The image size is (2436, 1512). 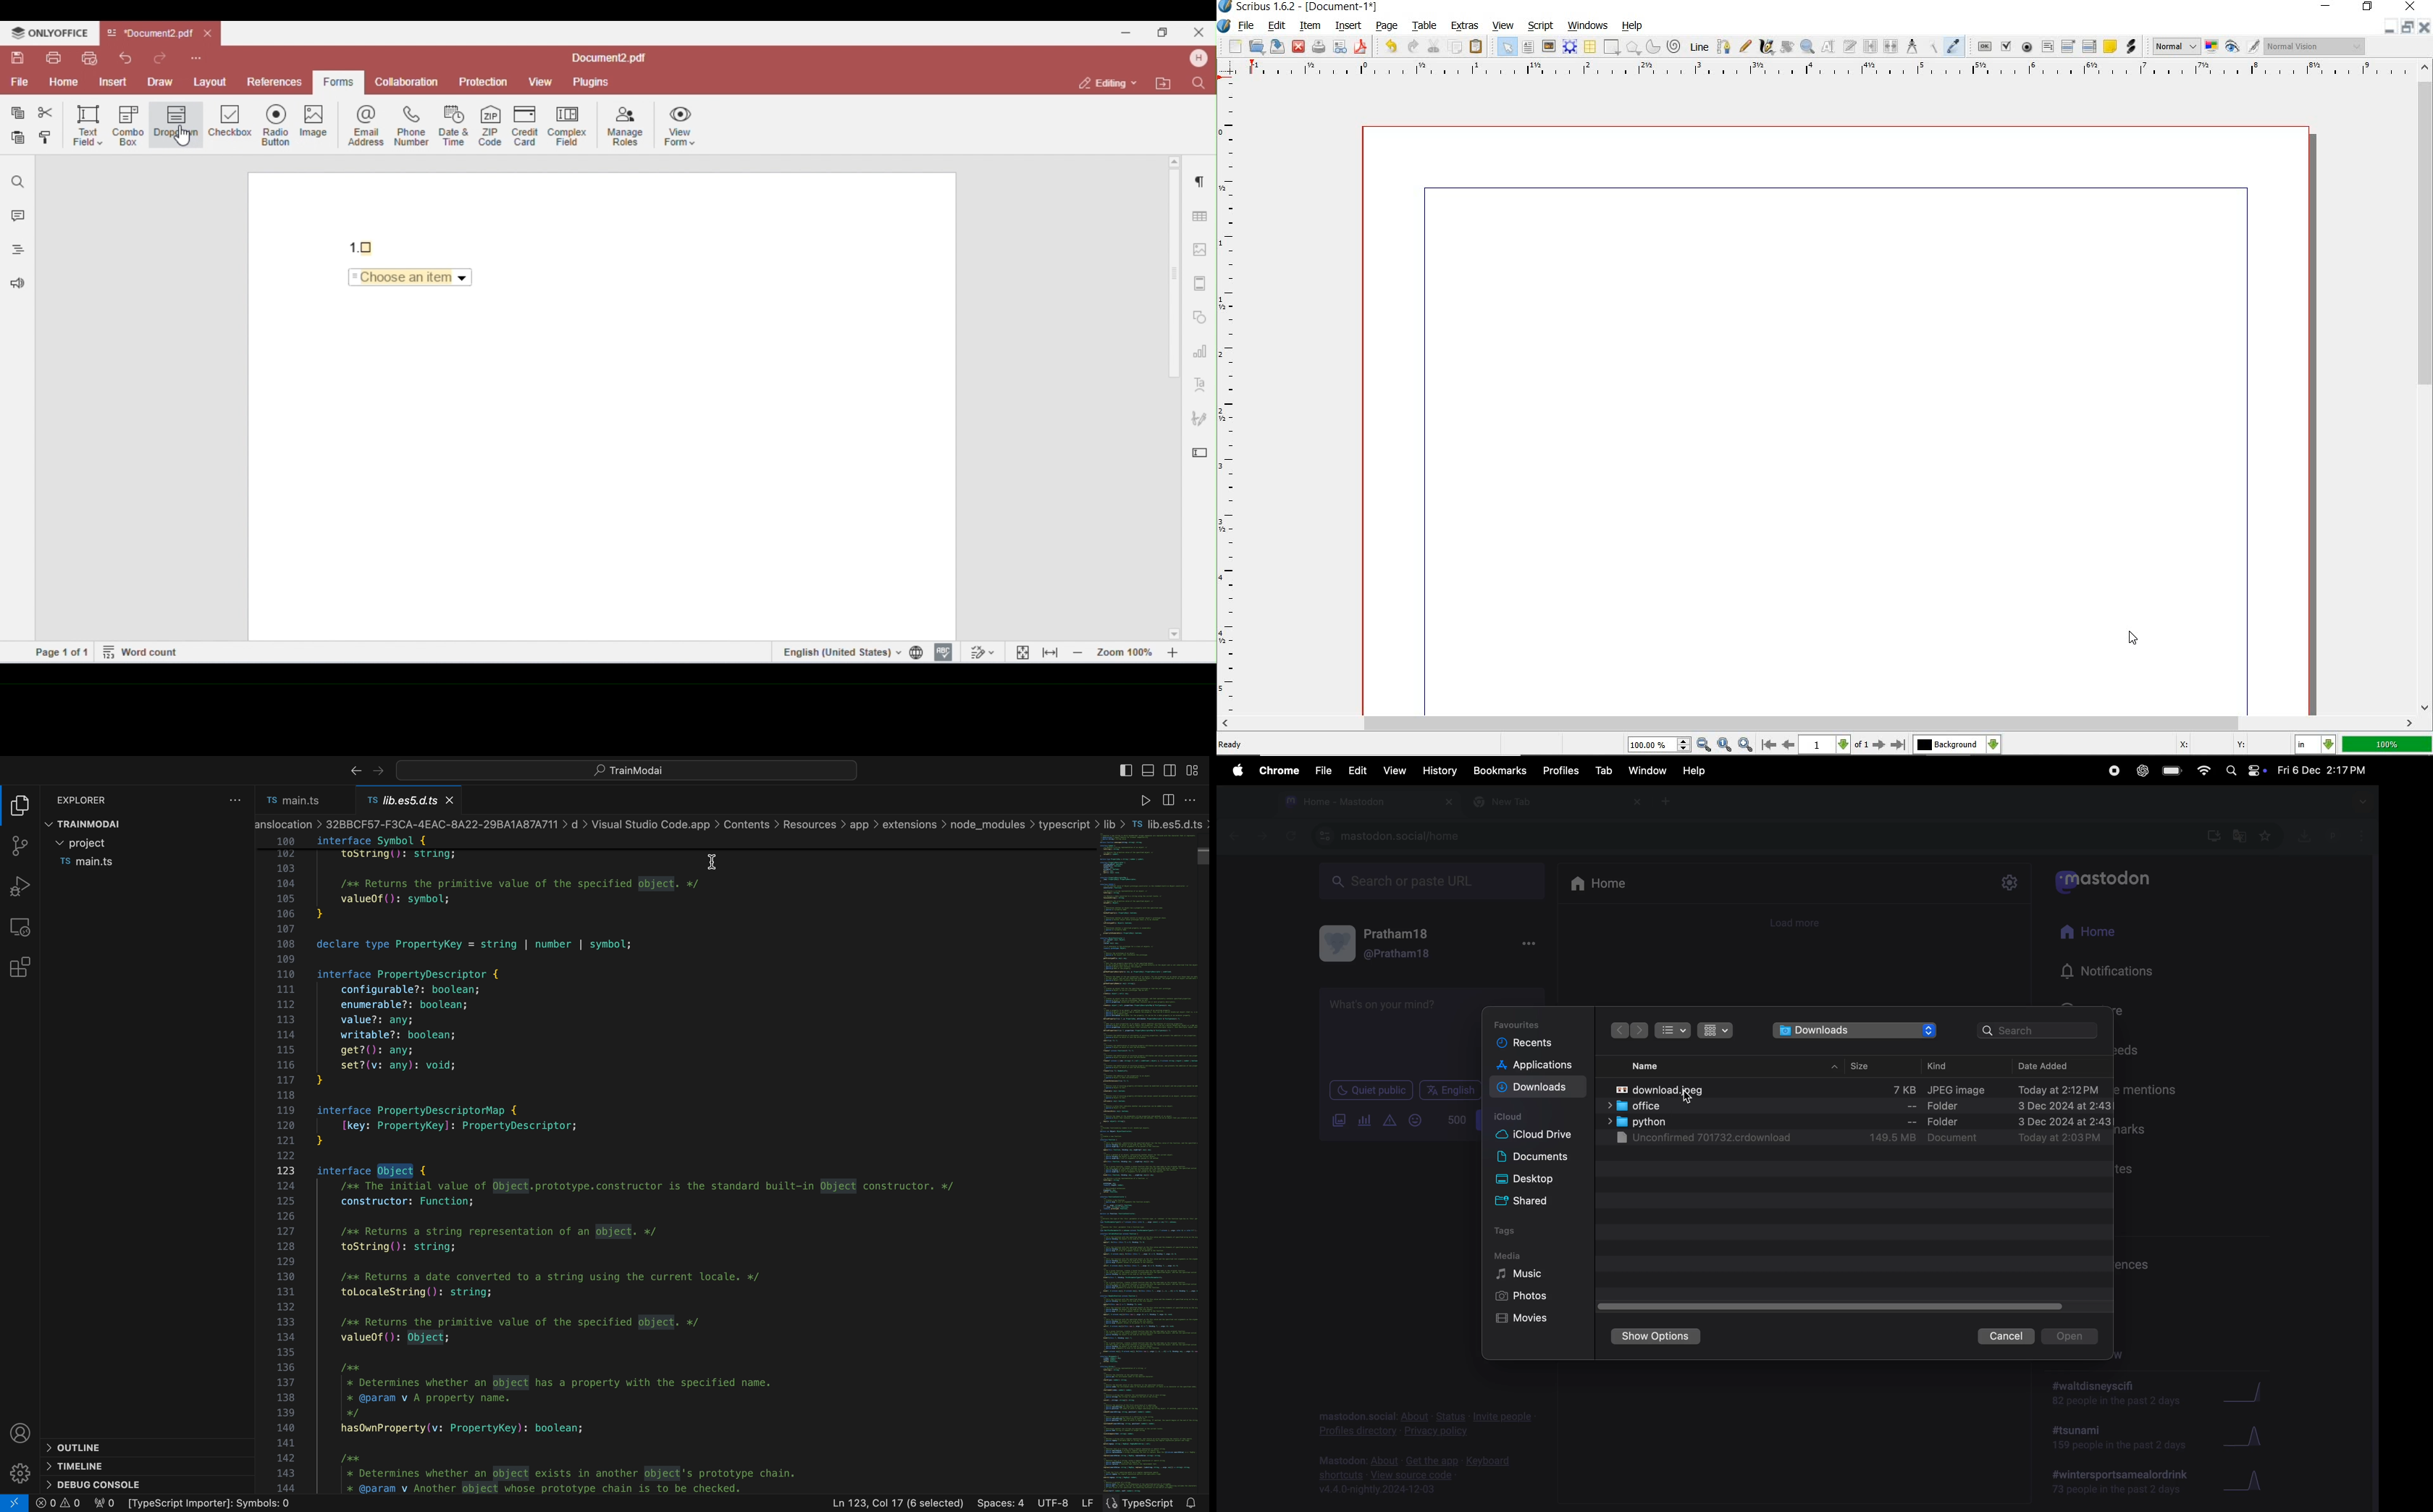 What do you see at coordinates (1362, 48) in the screenshot?
I see `save as pdf` at bounding box center [1362, 48].